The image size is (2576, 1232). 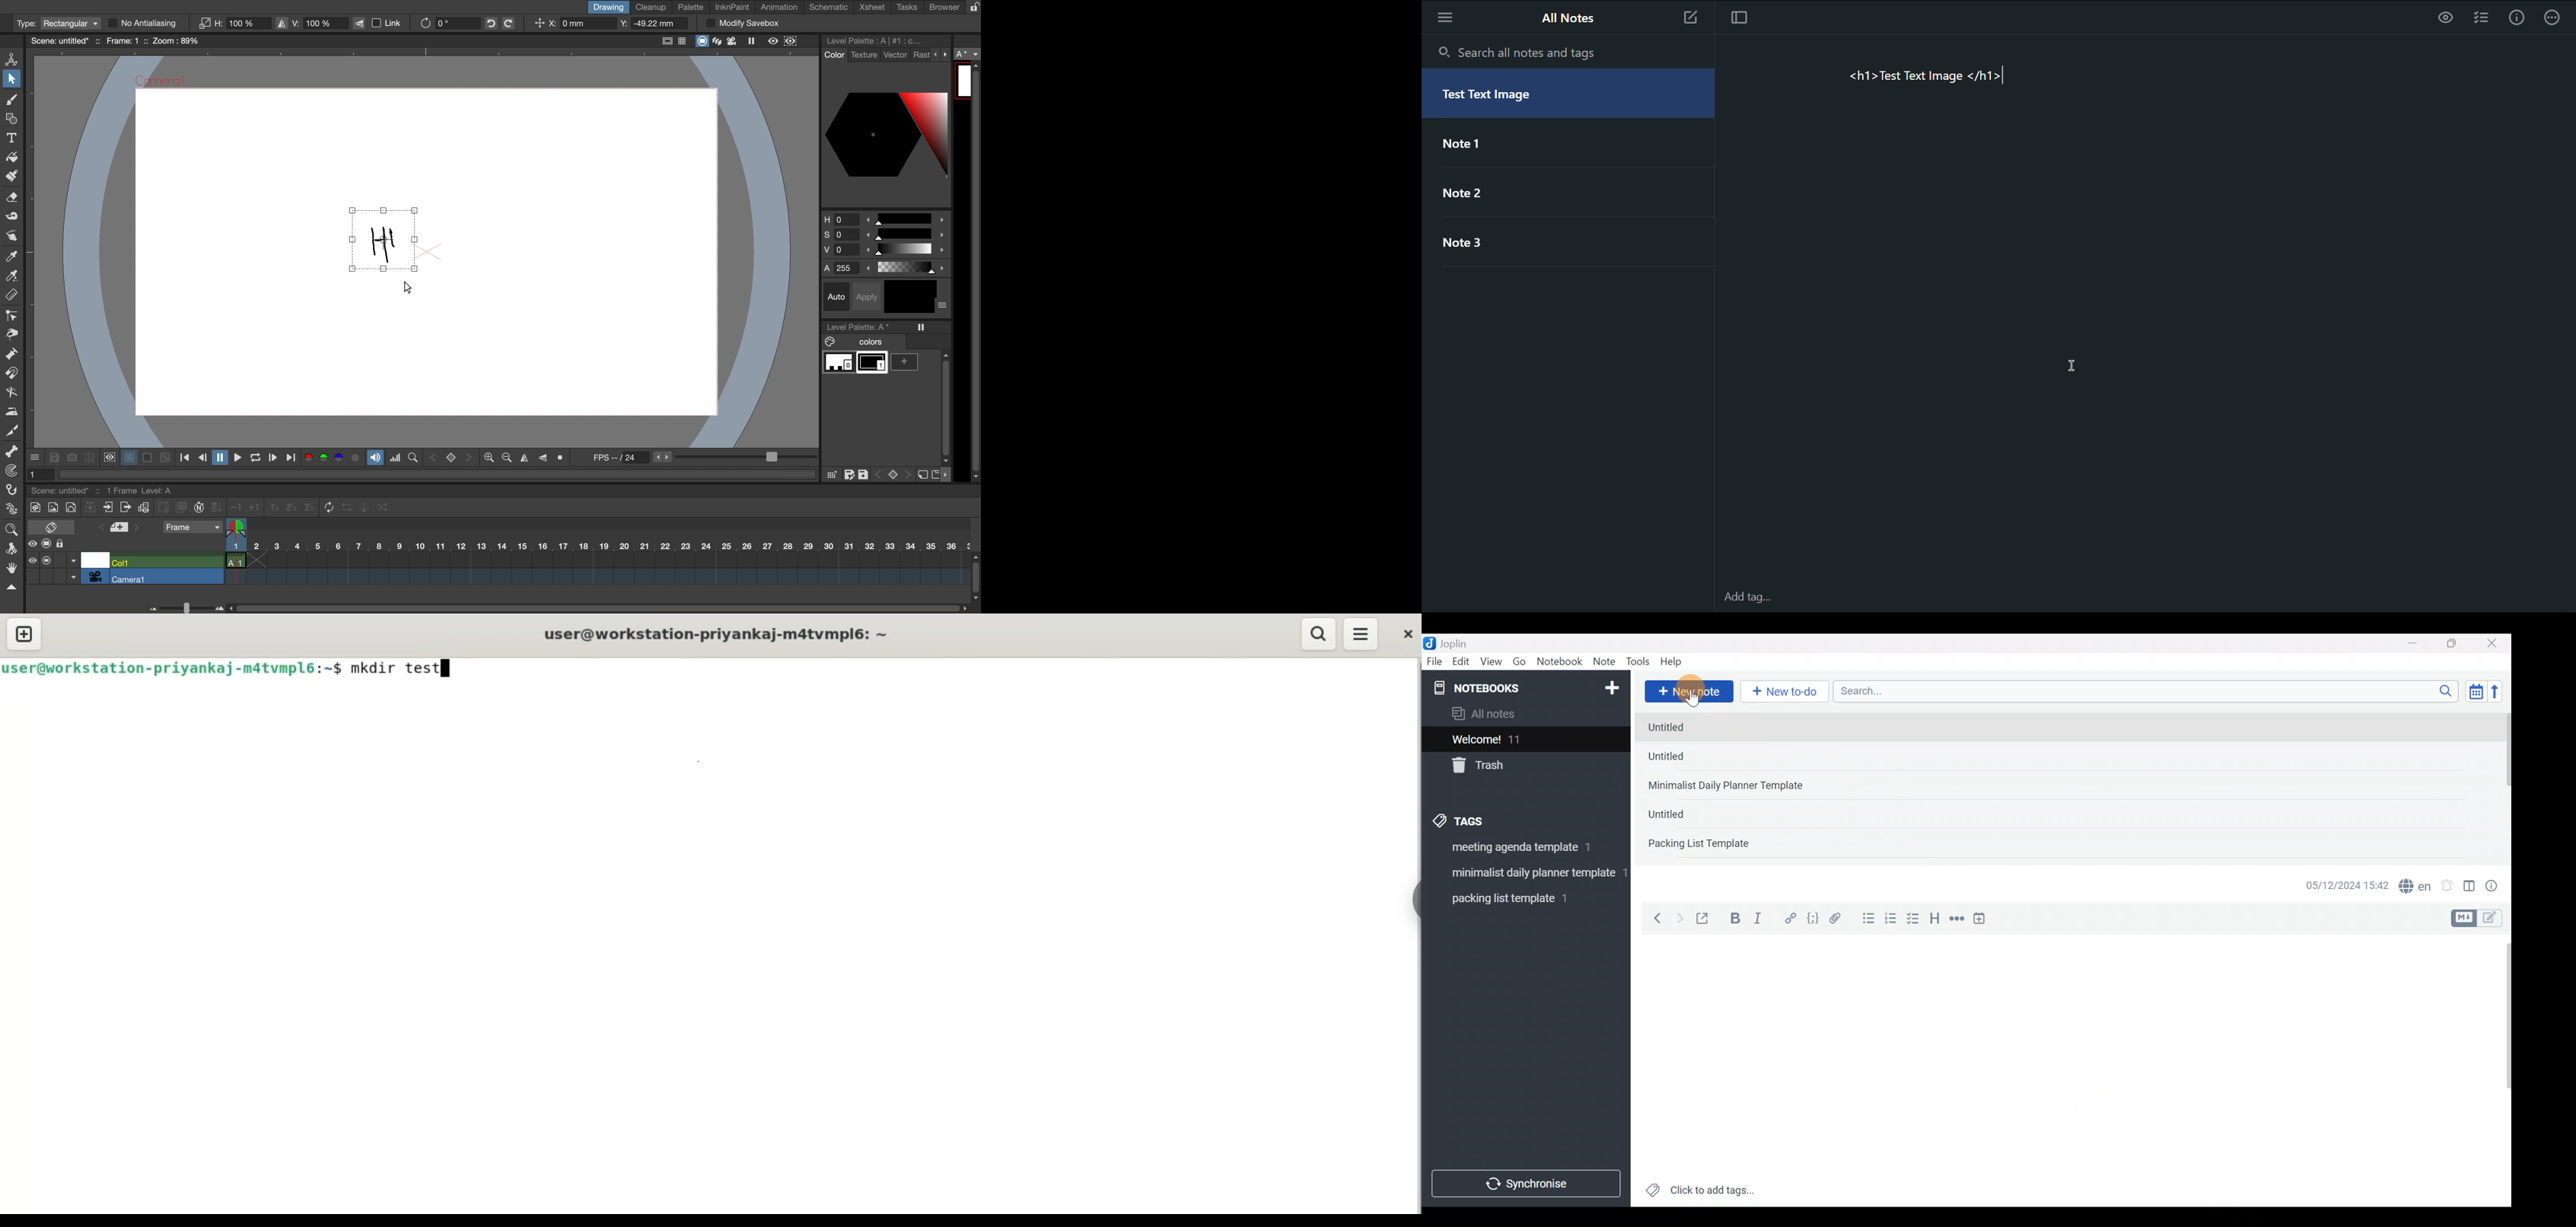 What do you see at coordinates (1448, 17) in the screenshot?
I see `More` at bounding box center [1448, 17].